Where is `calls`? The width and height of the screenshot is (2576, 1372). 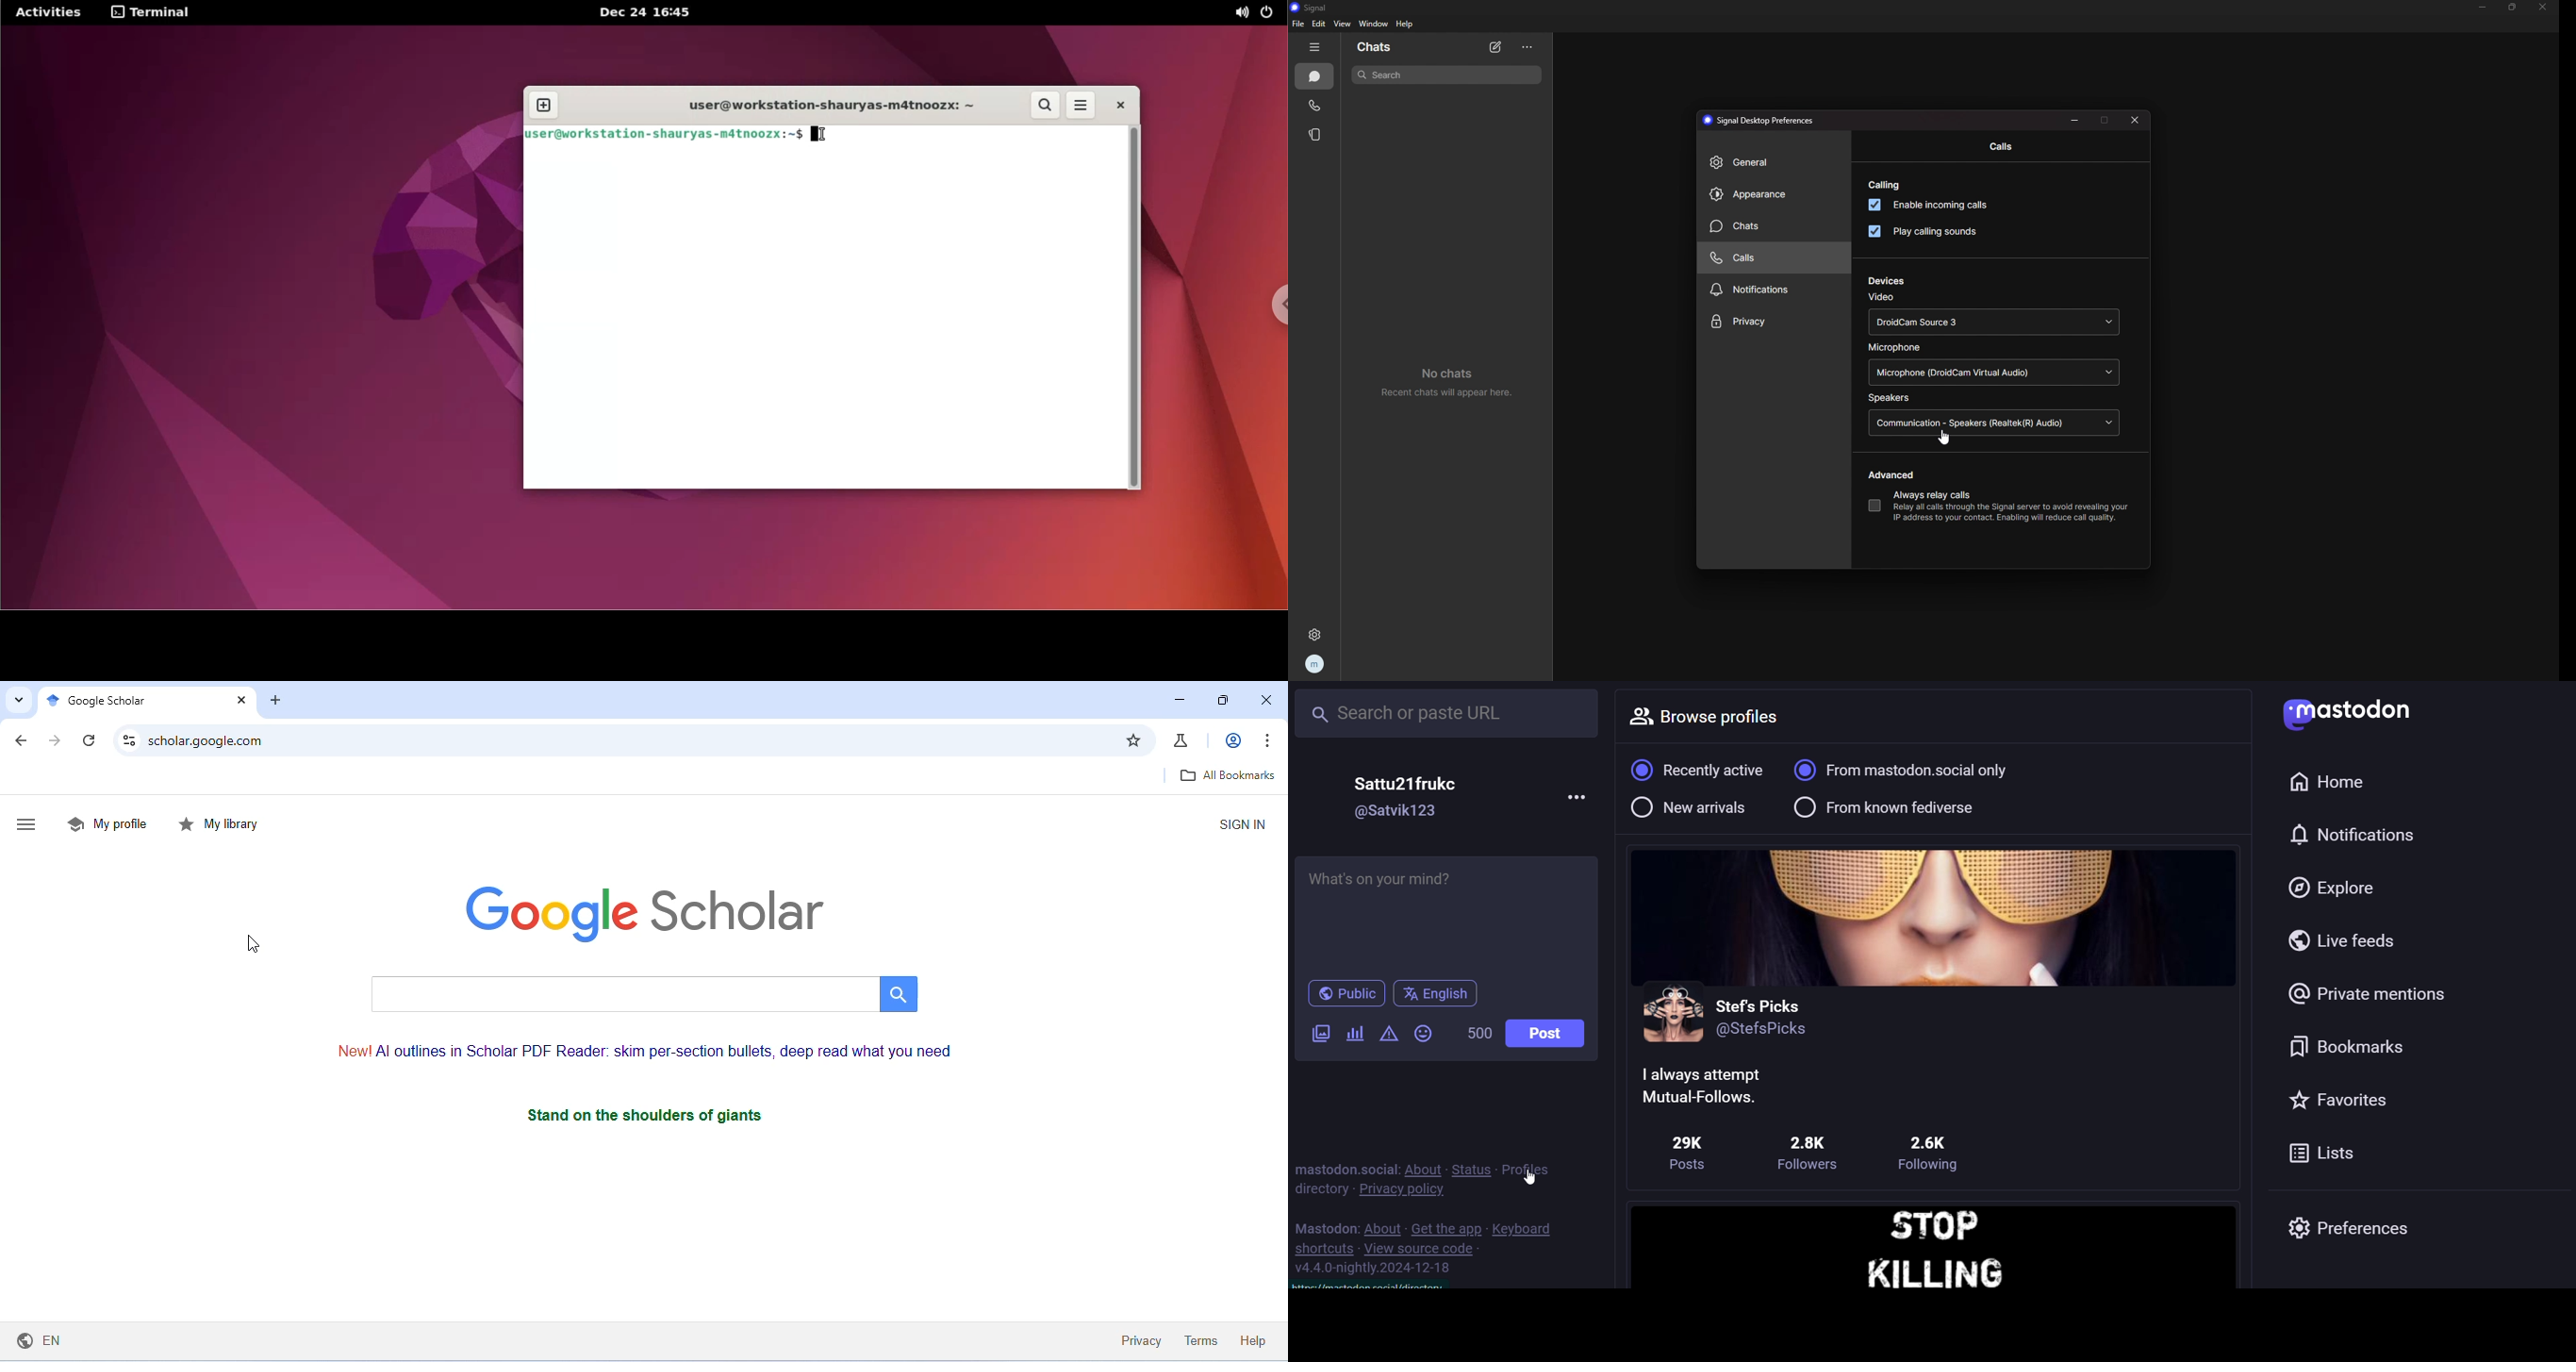
calls is located at coordinates (1315, 105).